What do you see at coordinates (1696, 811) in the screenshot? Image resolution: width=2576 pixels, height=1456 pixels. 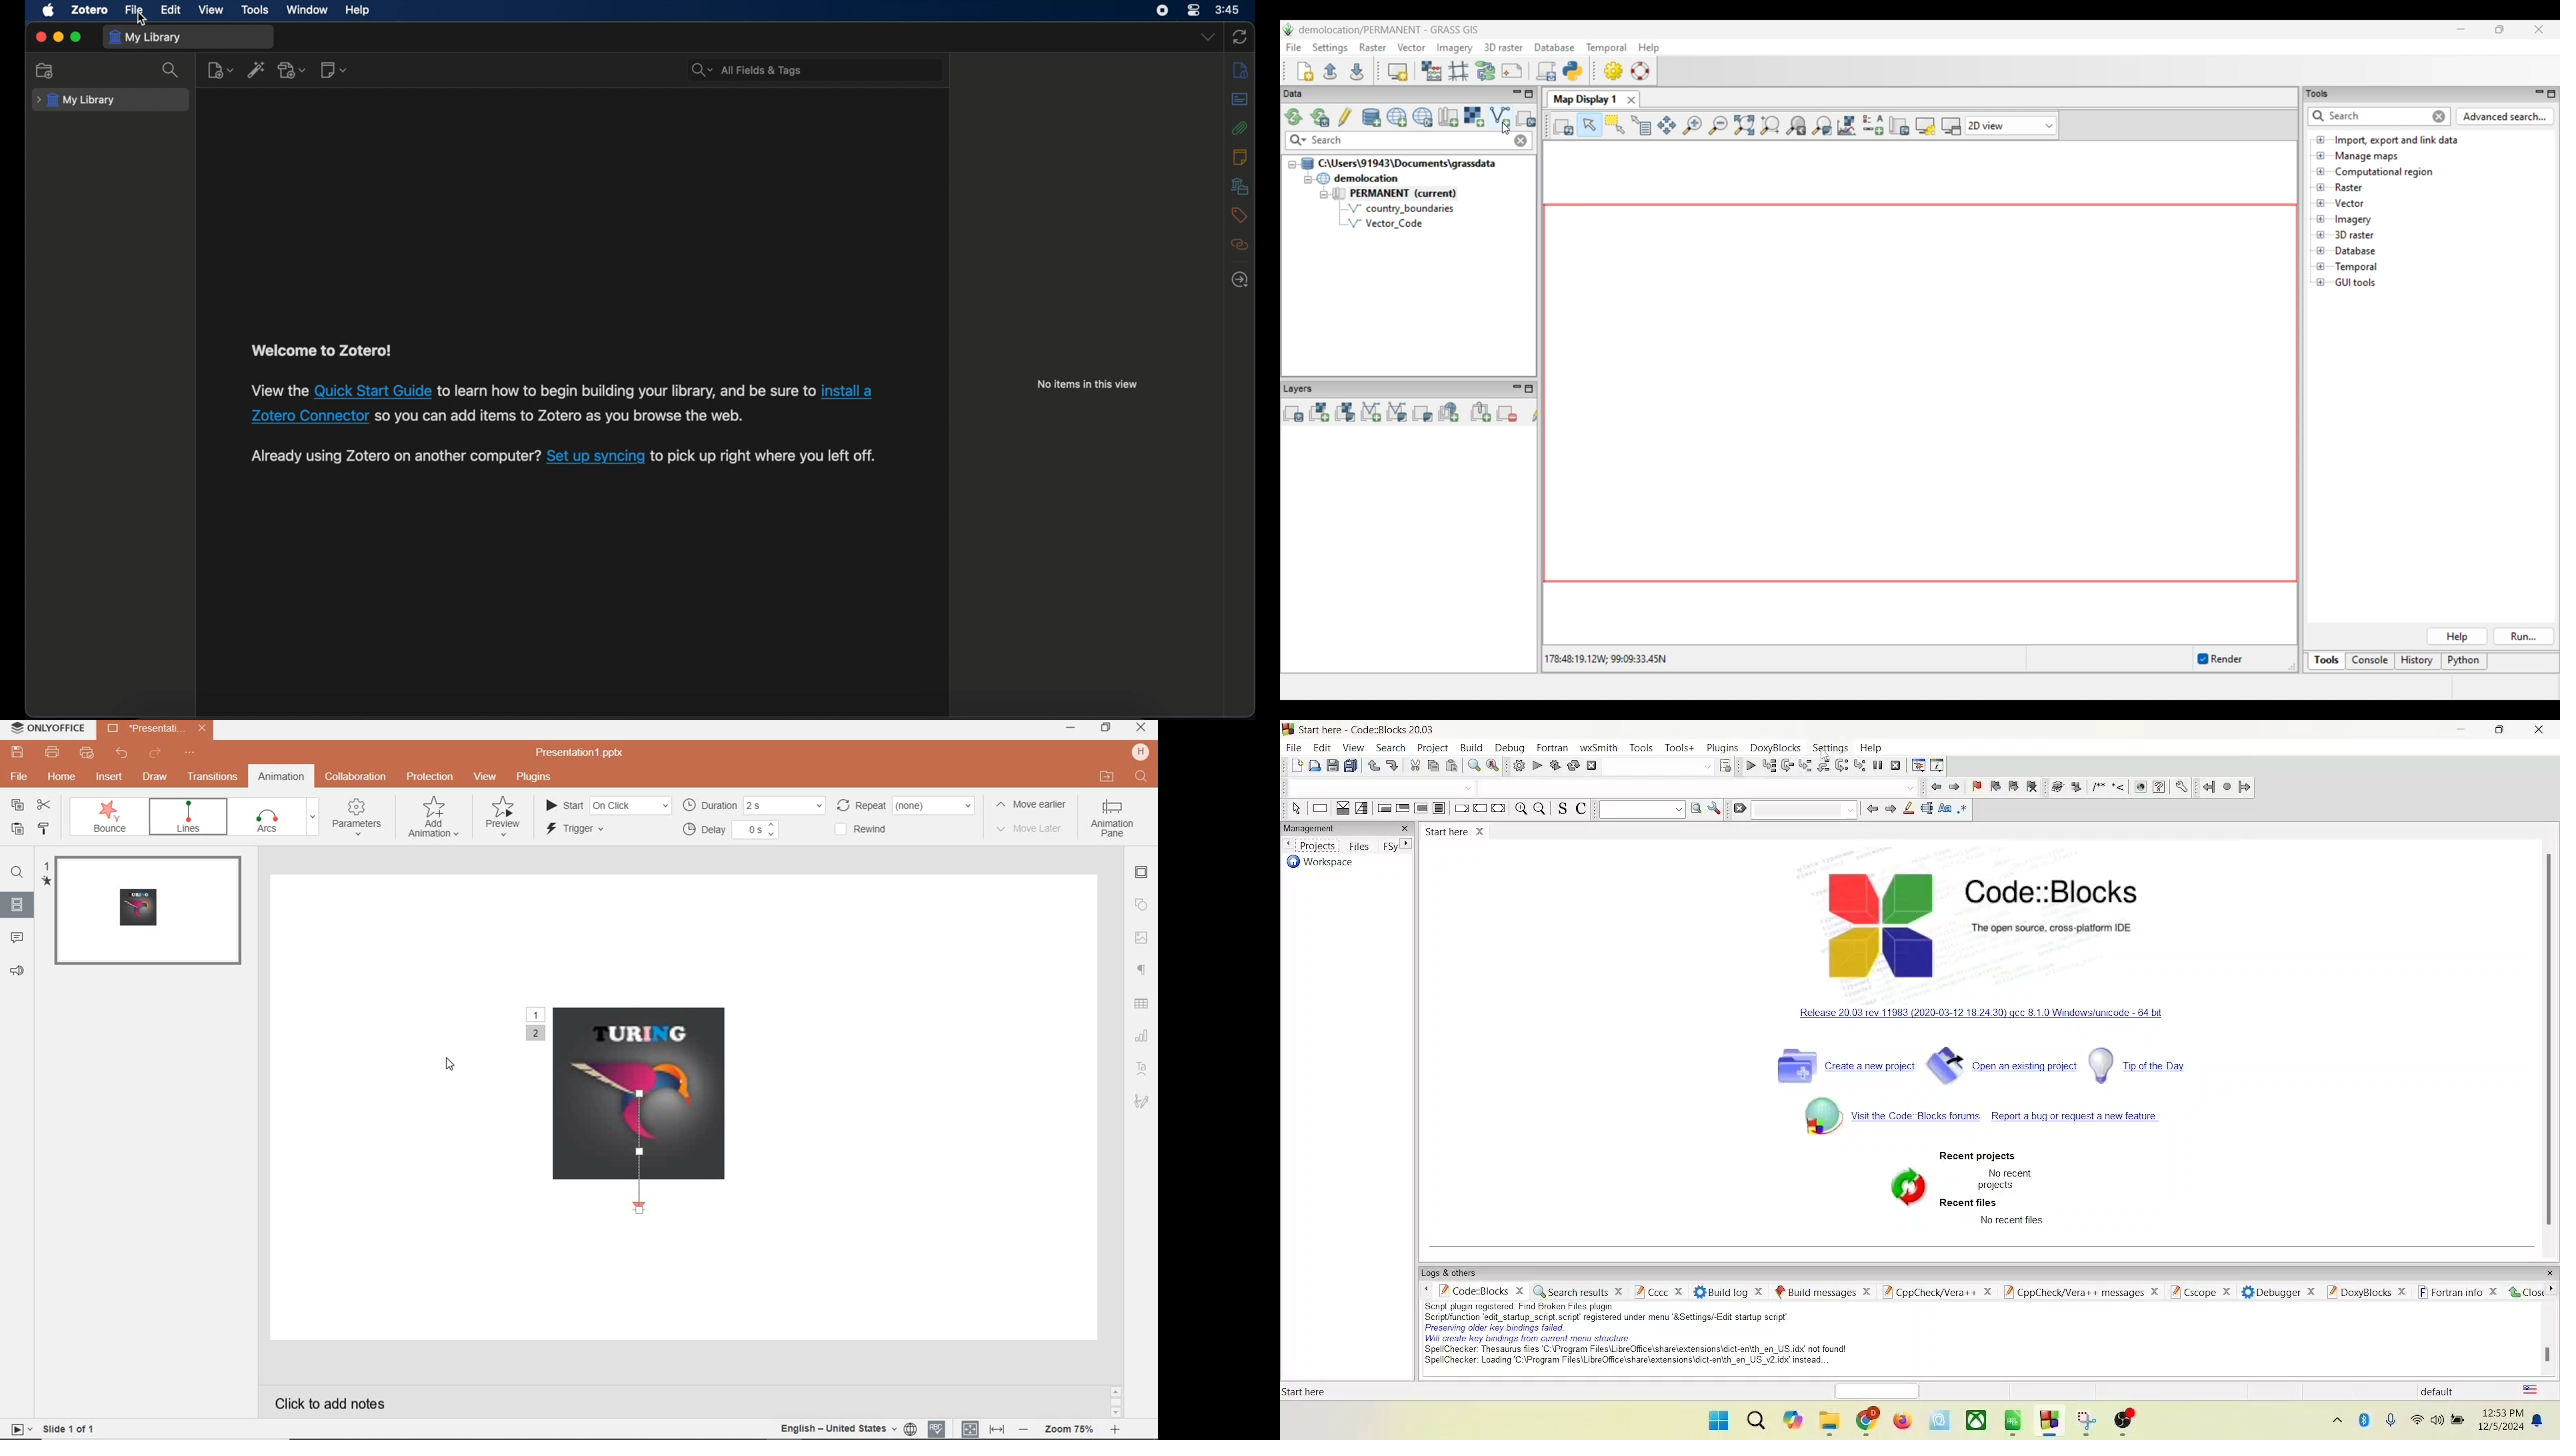 I see `run search` at bounding box center [1696, 811].